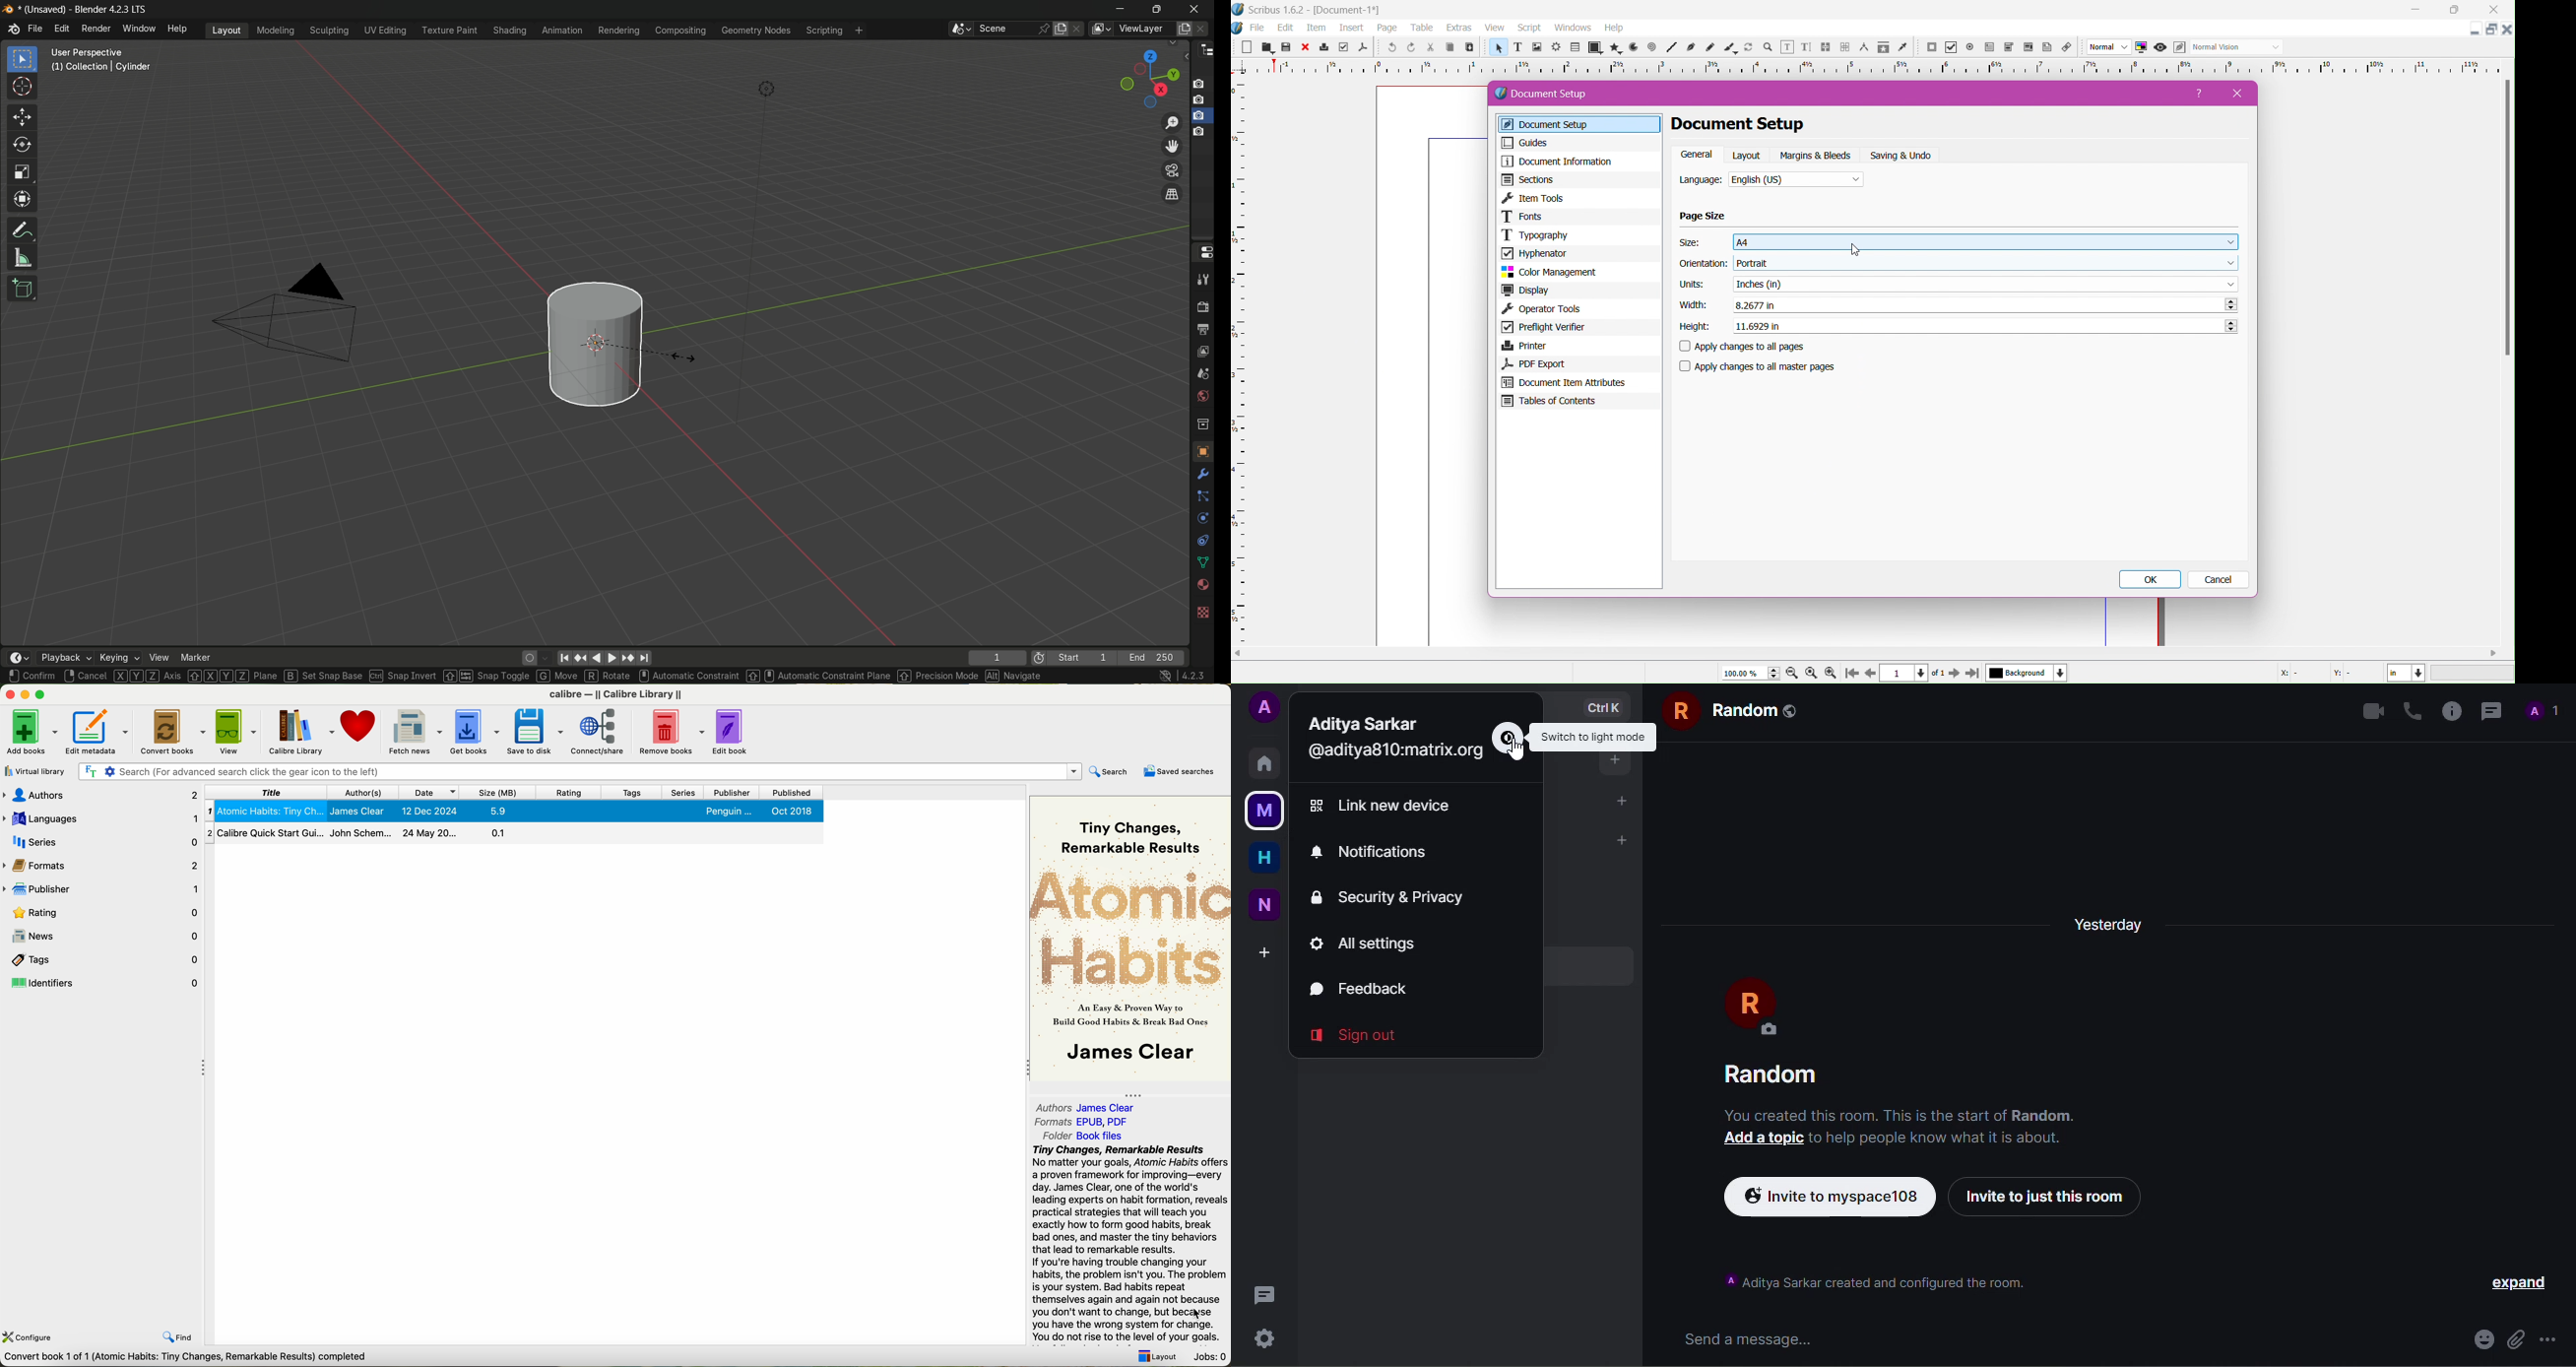 This screenshot has height=1372, width=2576. I want to click on Cancel, so click(2220, 580).